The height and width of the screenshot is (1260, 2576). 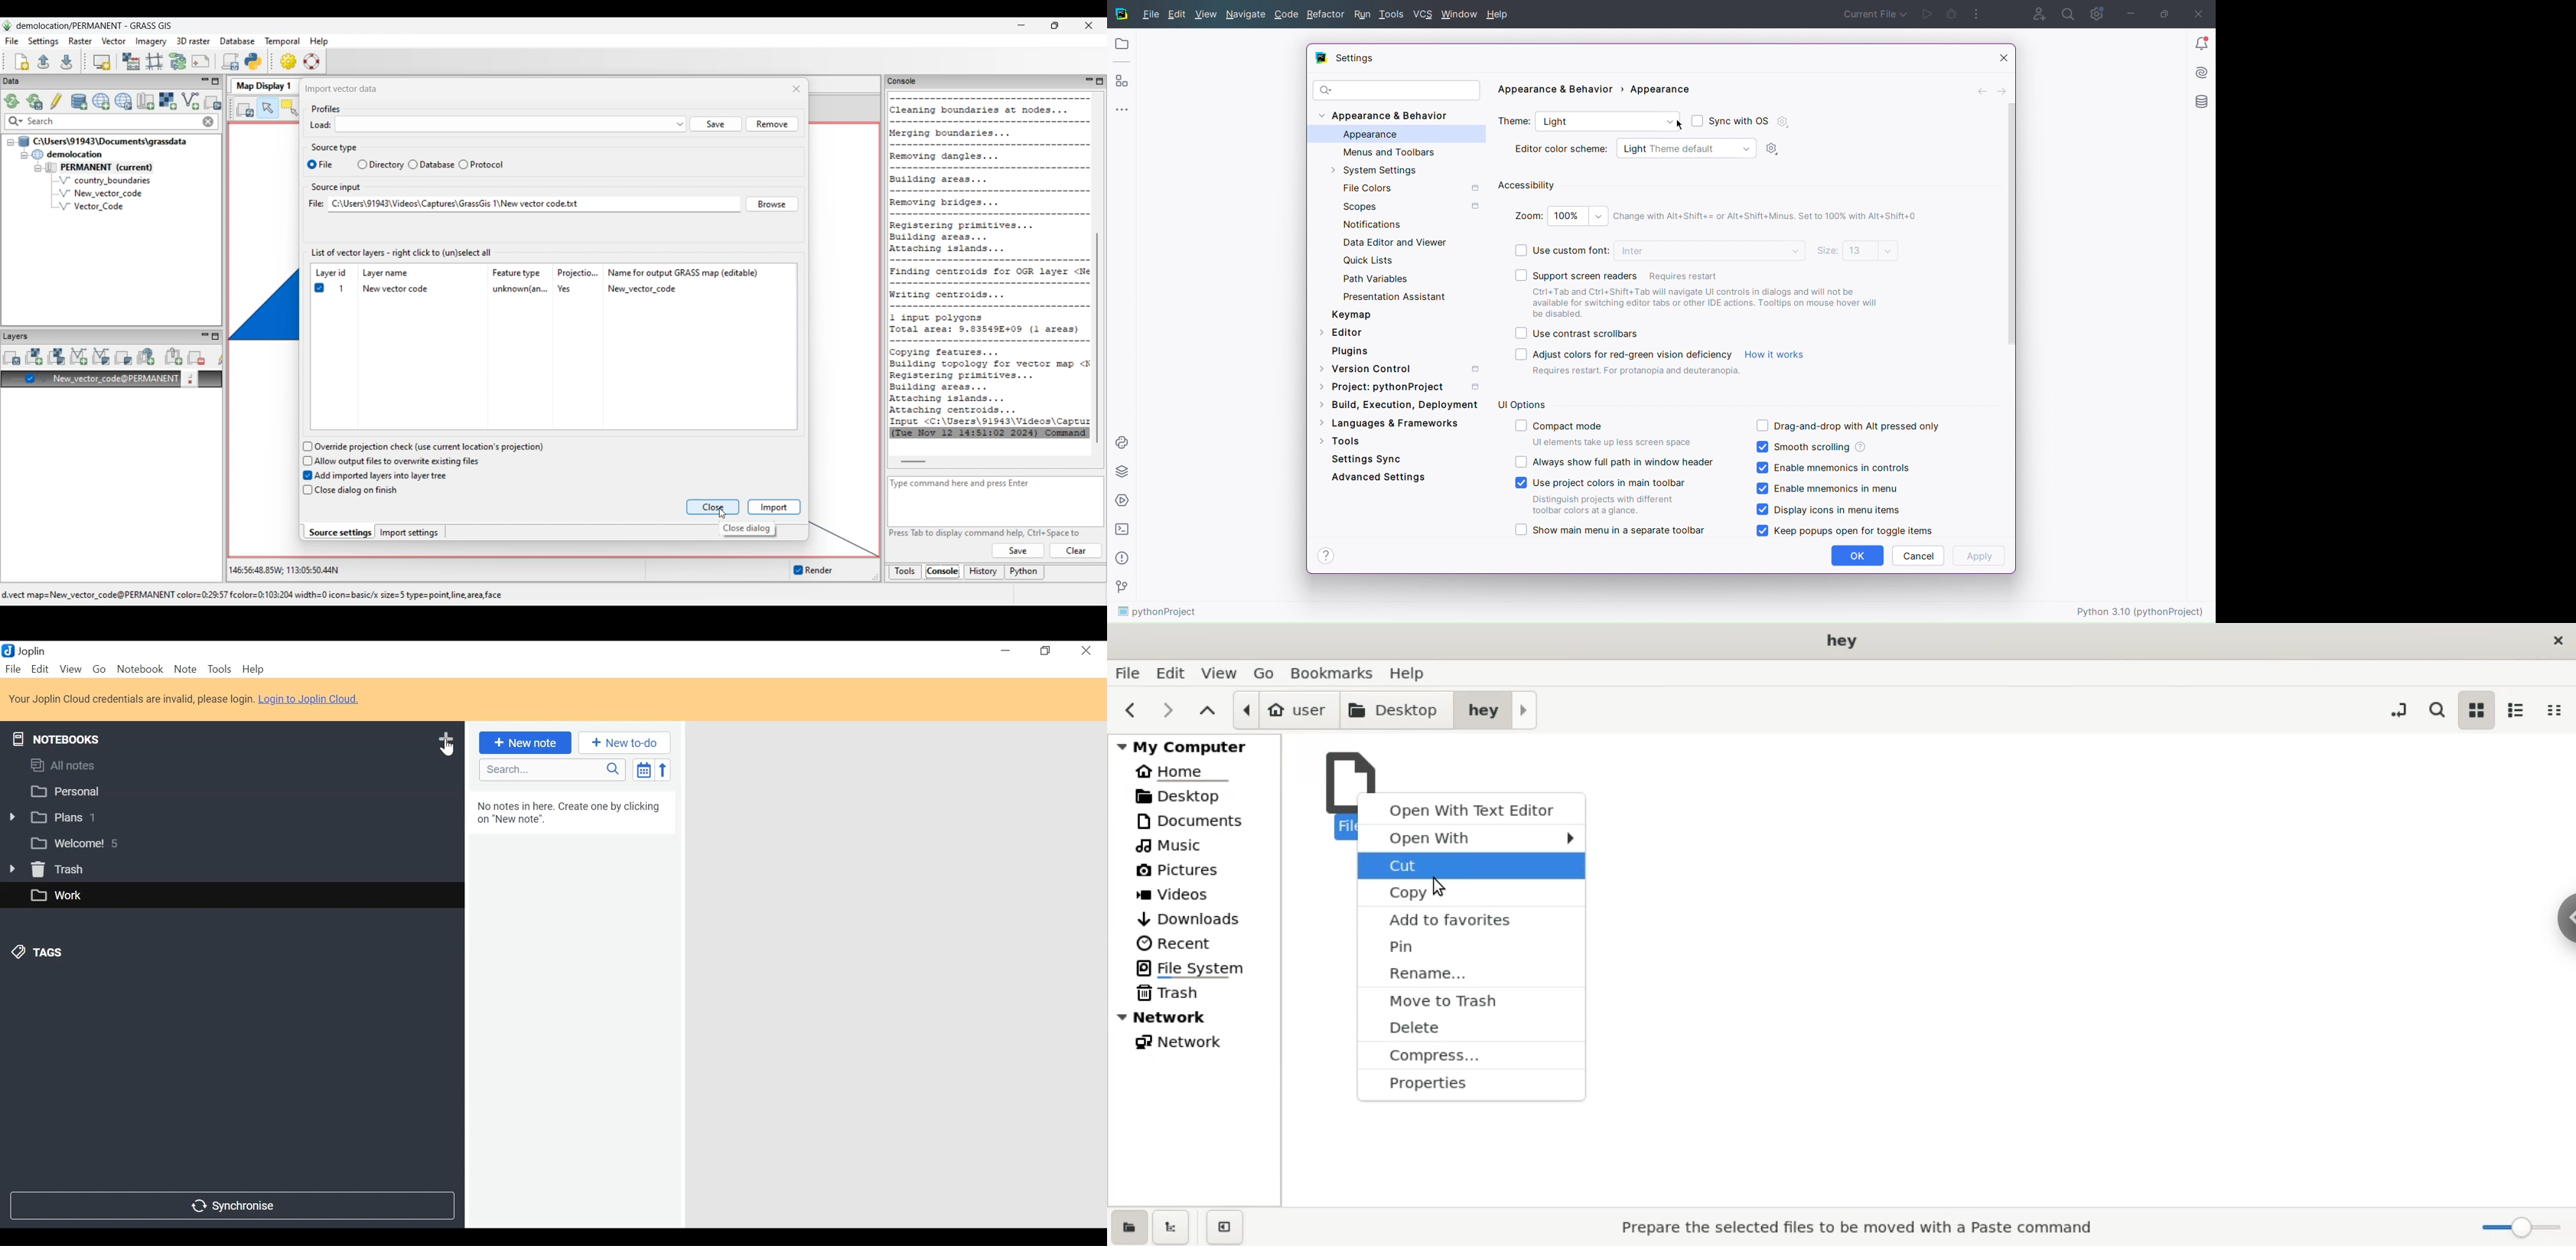 I want to click on no notes in here. create one by clicking on "new note.", so click(x=578, y=1005).